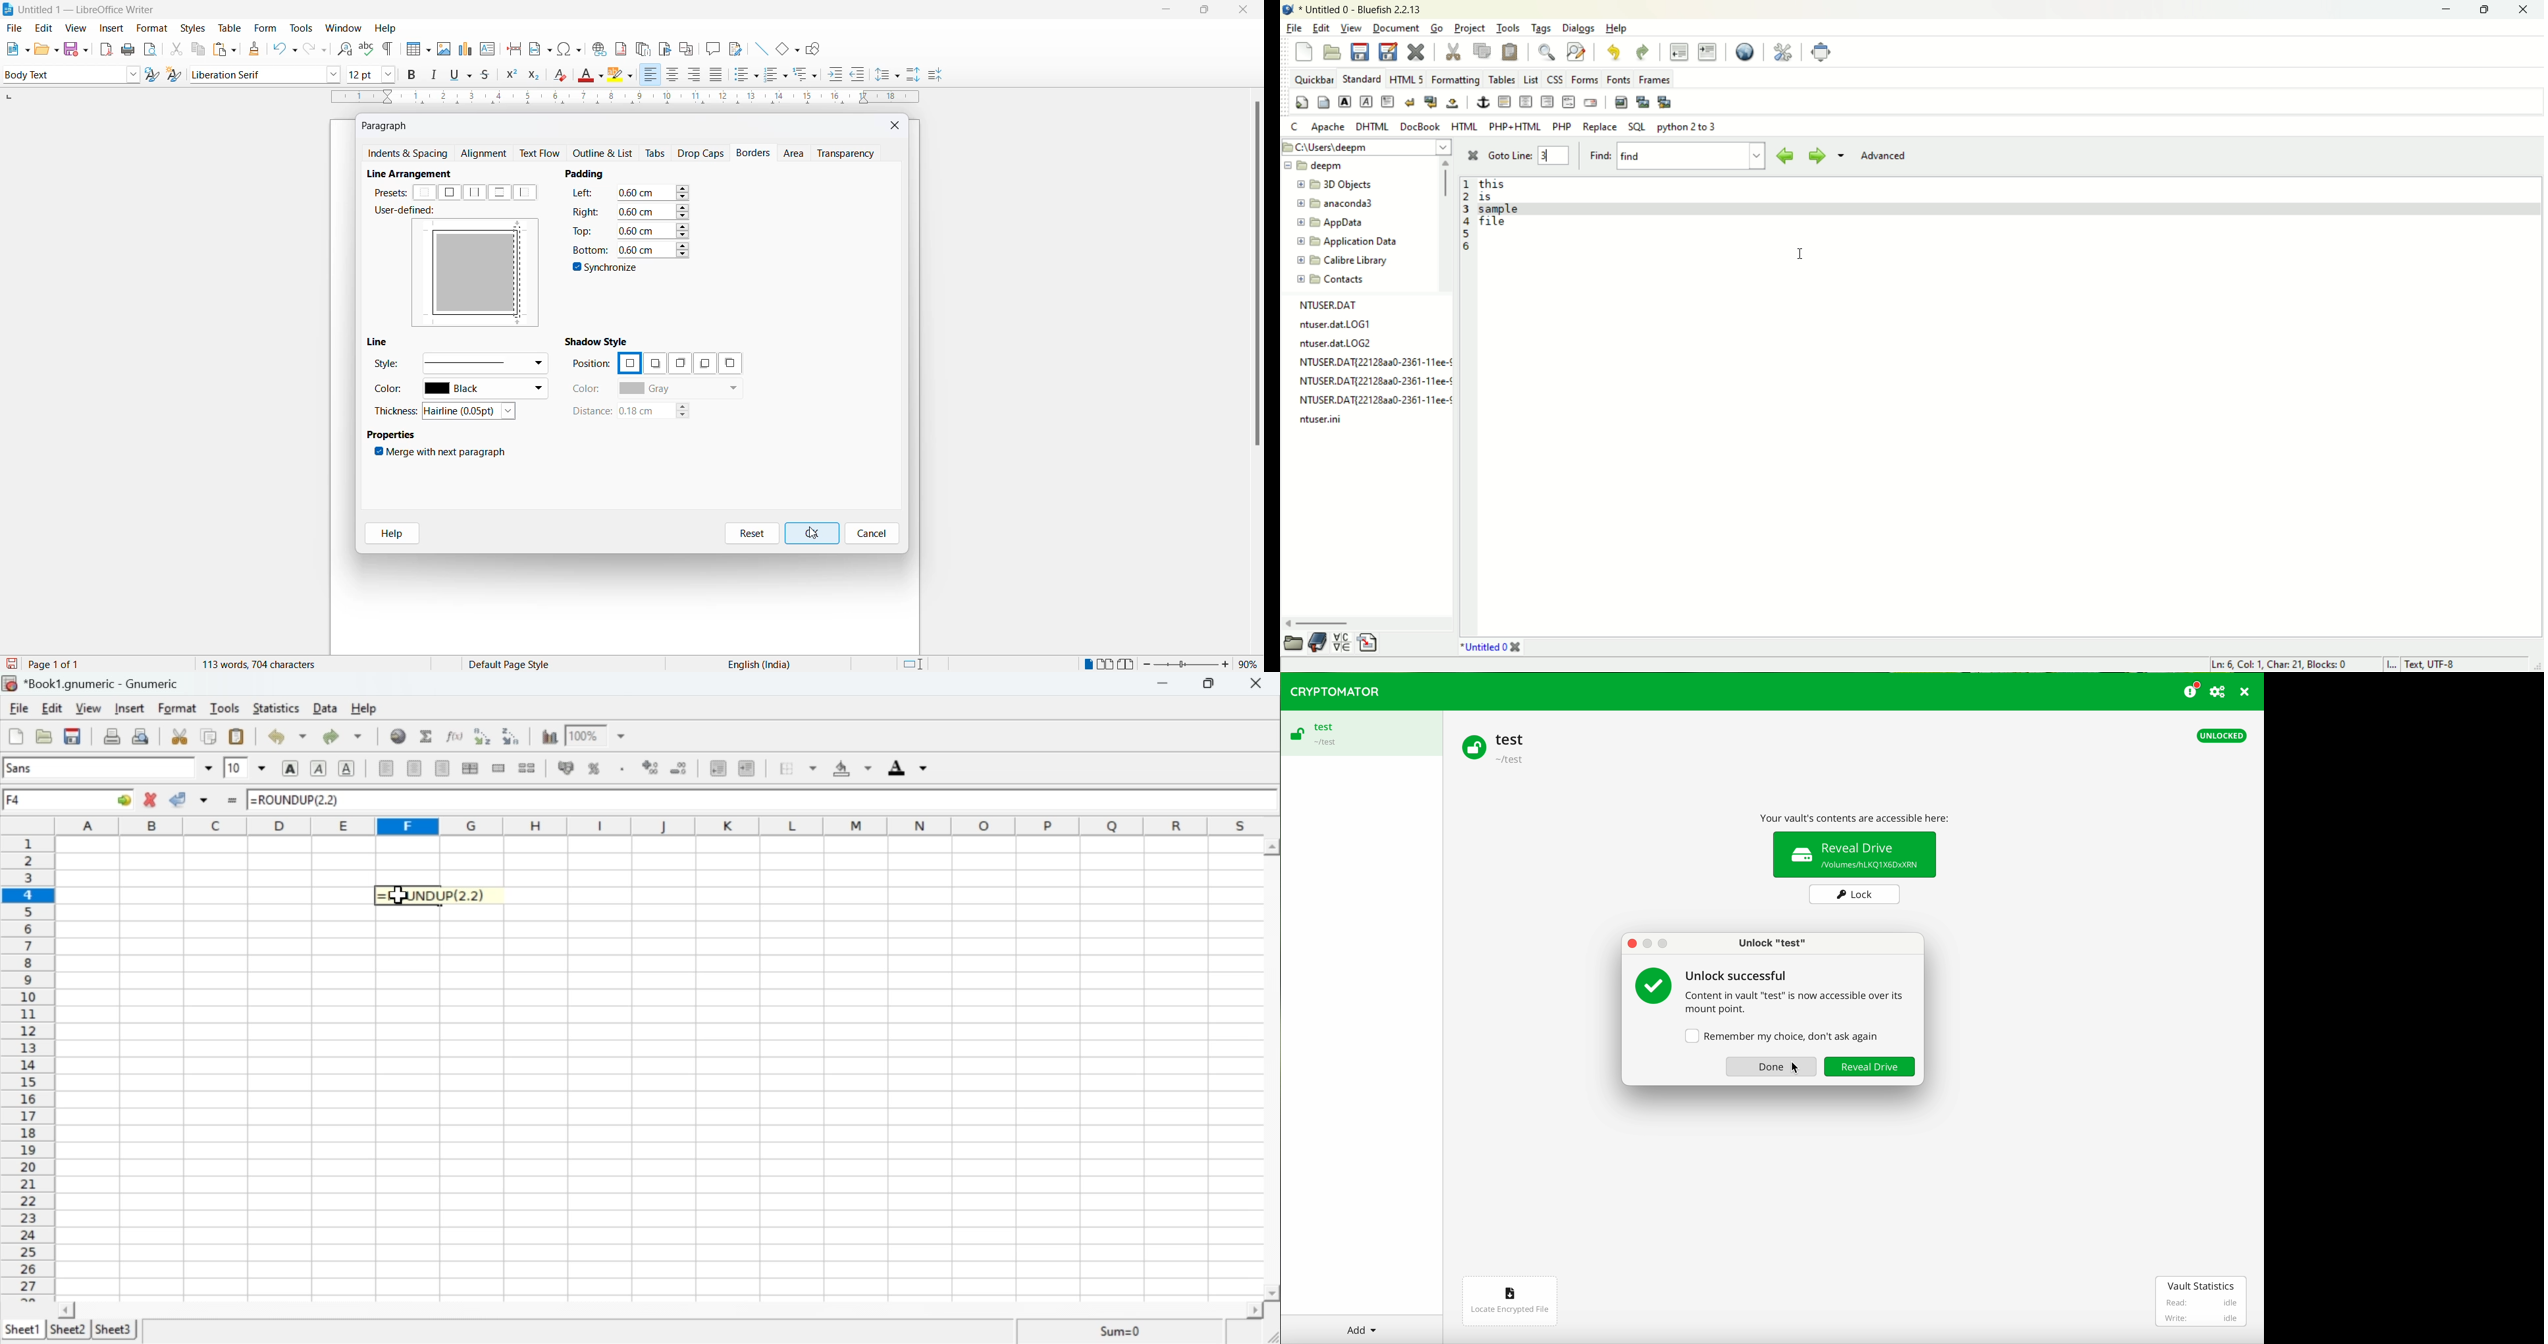  I want to click on text language, so click(754, 664).